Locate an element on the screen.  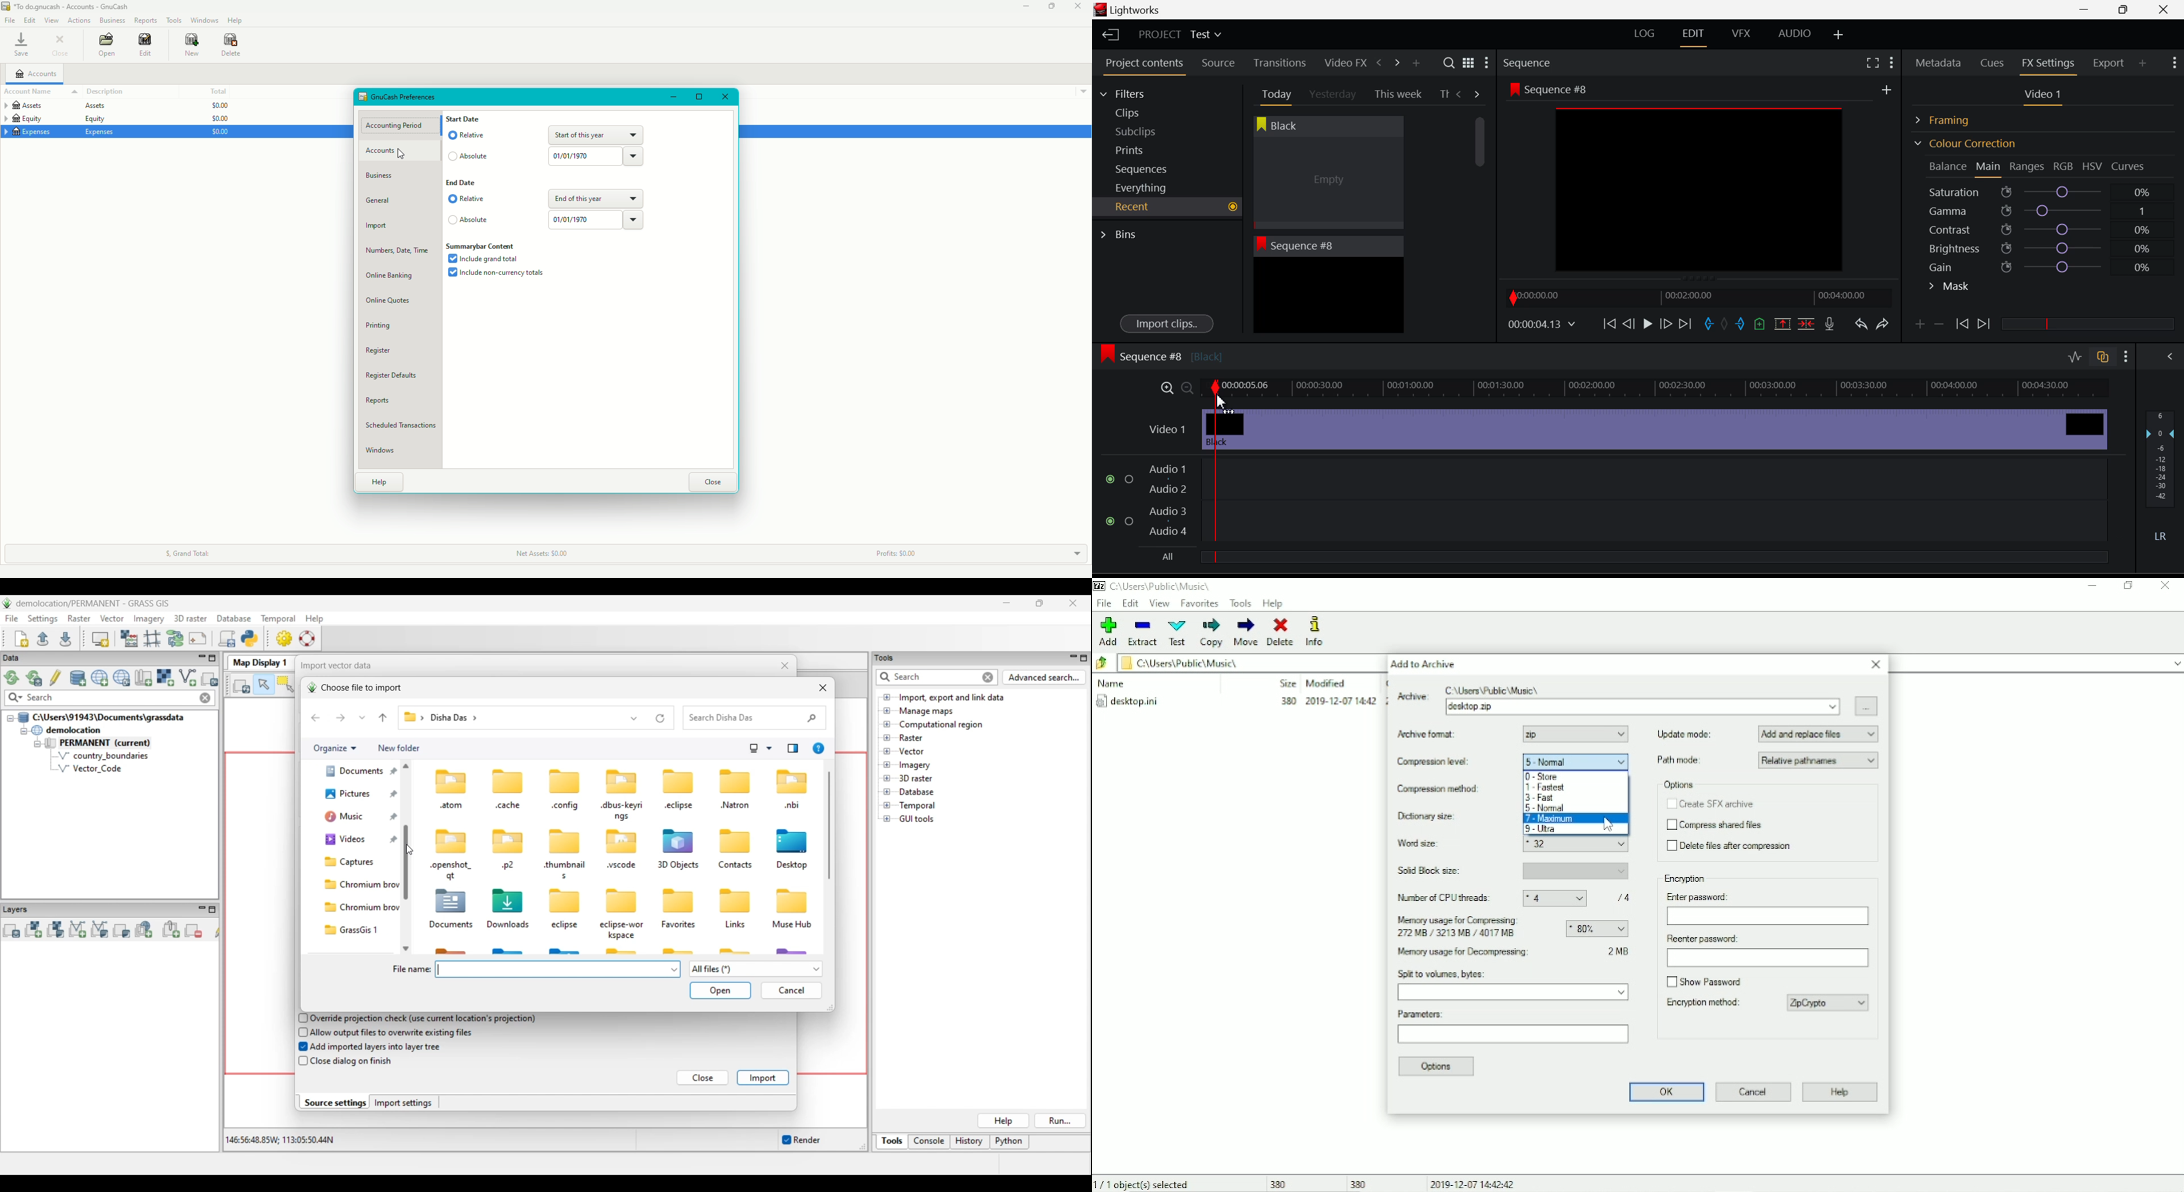
slider is located at coordinates (2087, 324).